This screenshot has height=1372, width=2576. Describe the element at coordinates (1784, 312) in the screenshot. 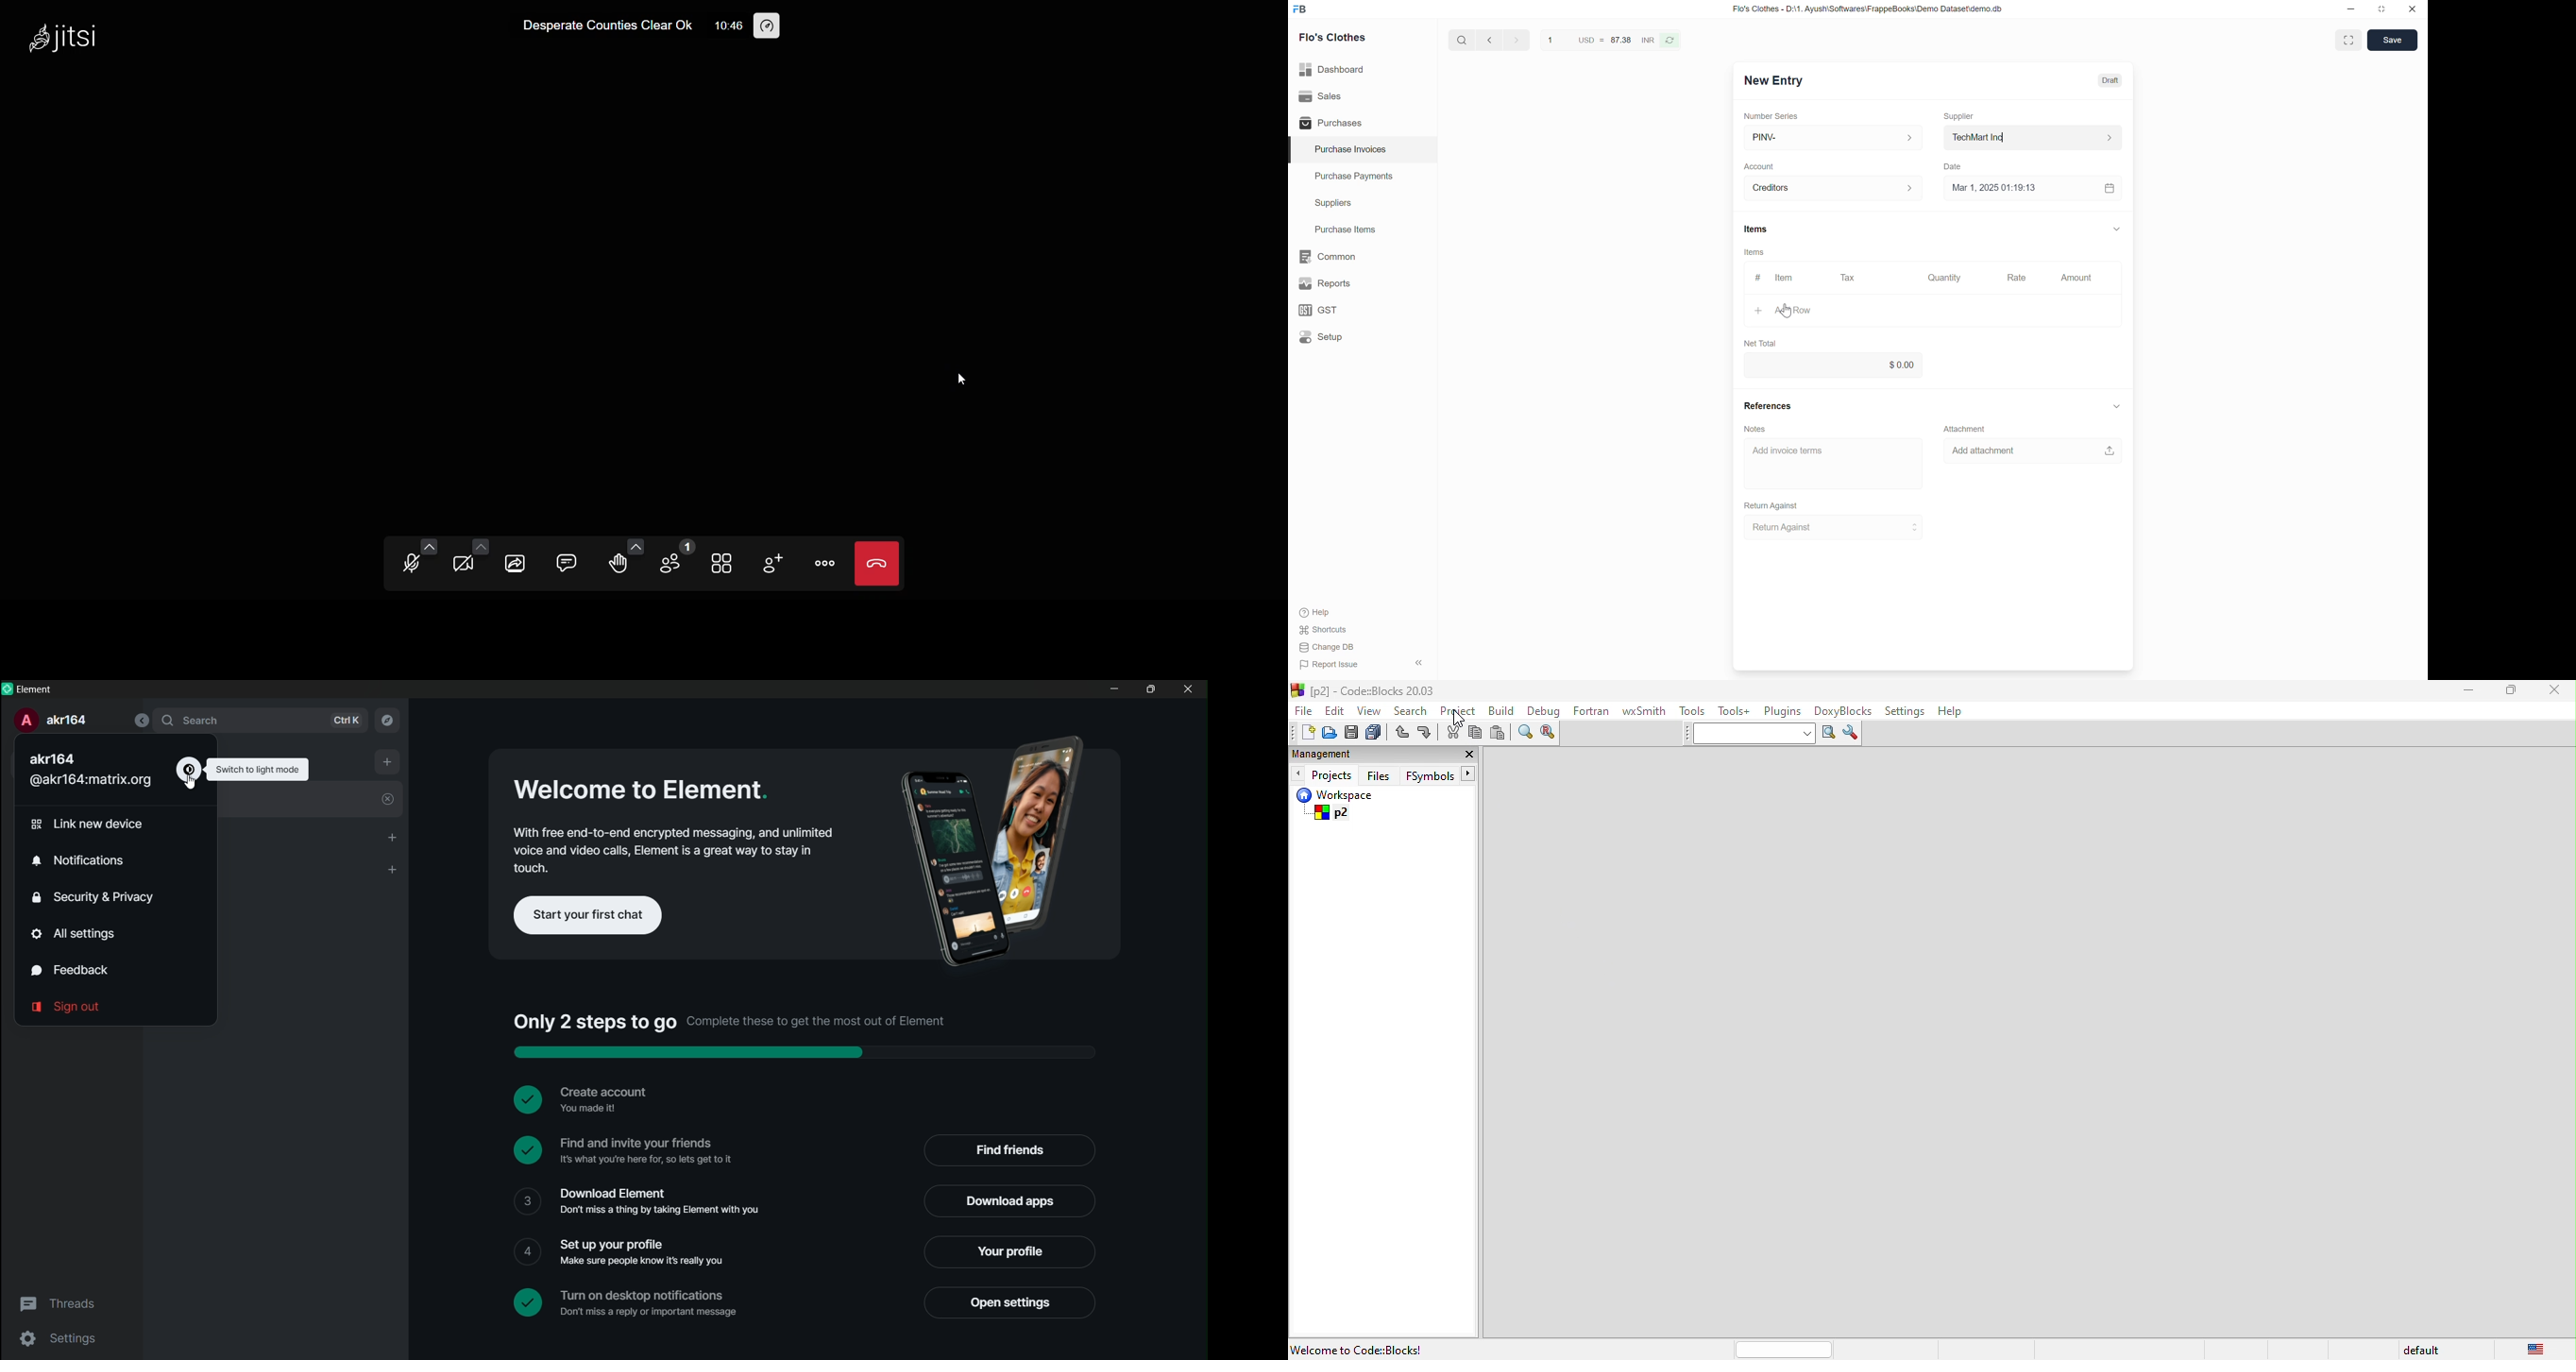

I see `+ Add Row` at that location.